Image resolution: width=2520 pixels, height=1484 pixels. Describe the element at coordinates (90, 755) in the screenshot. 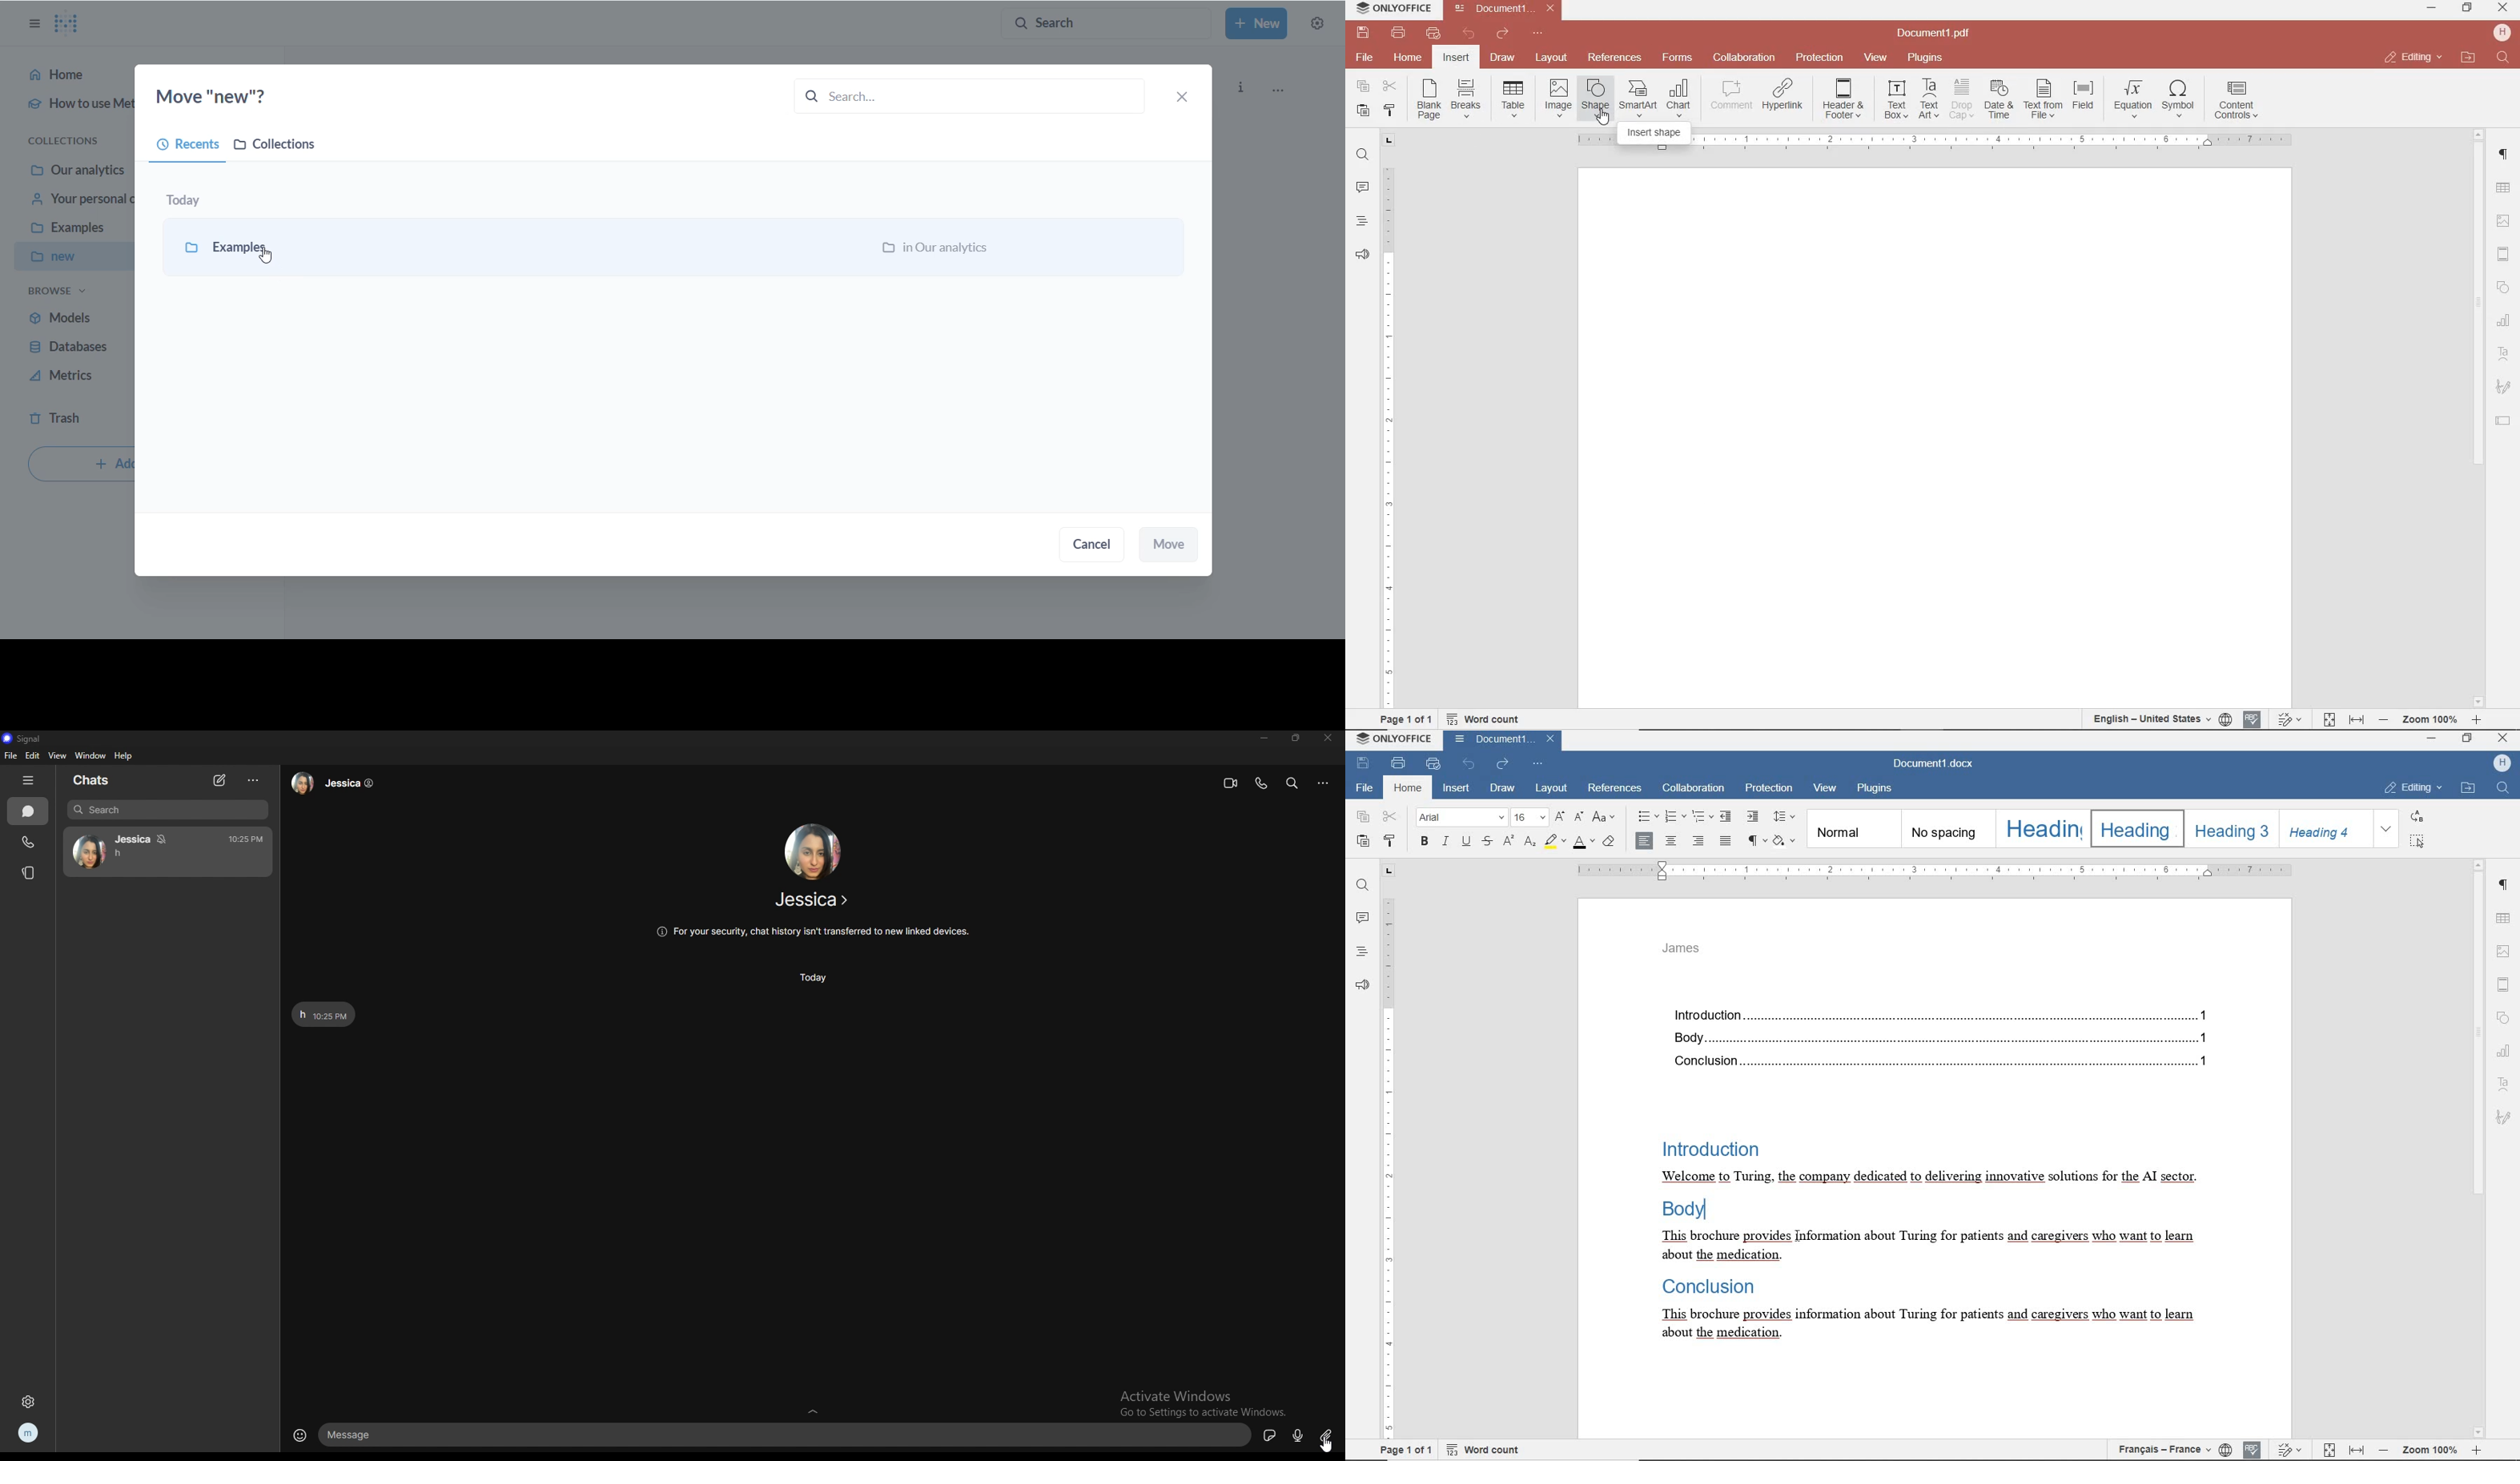

I see `window` at that location.